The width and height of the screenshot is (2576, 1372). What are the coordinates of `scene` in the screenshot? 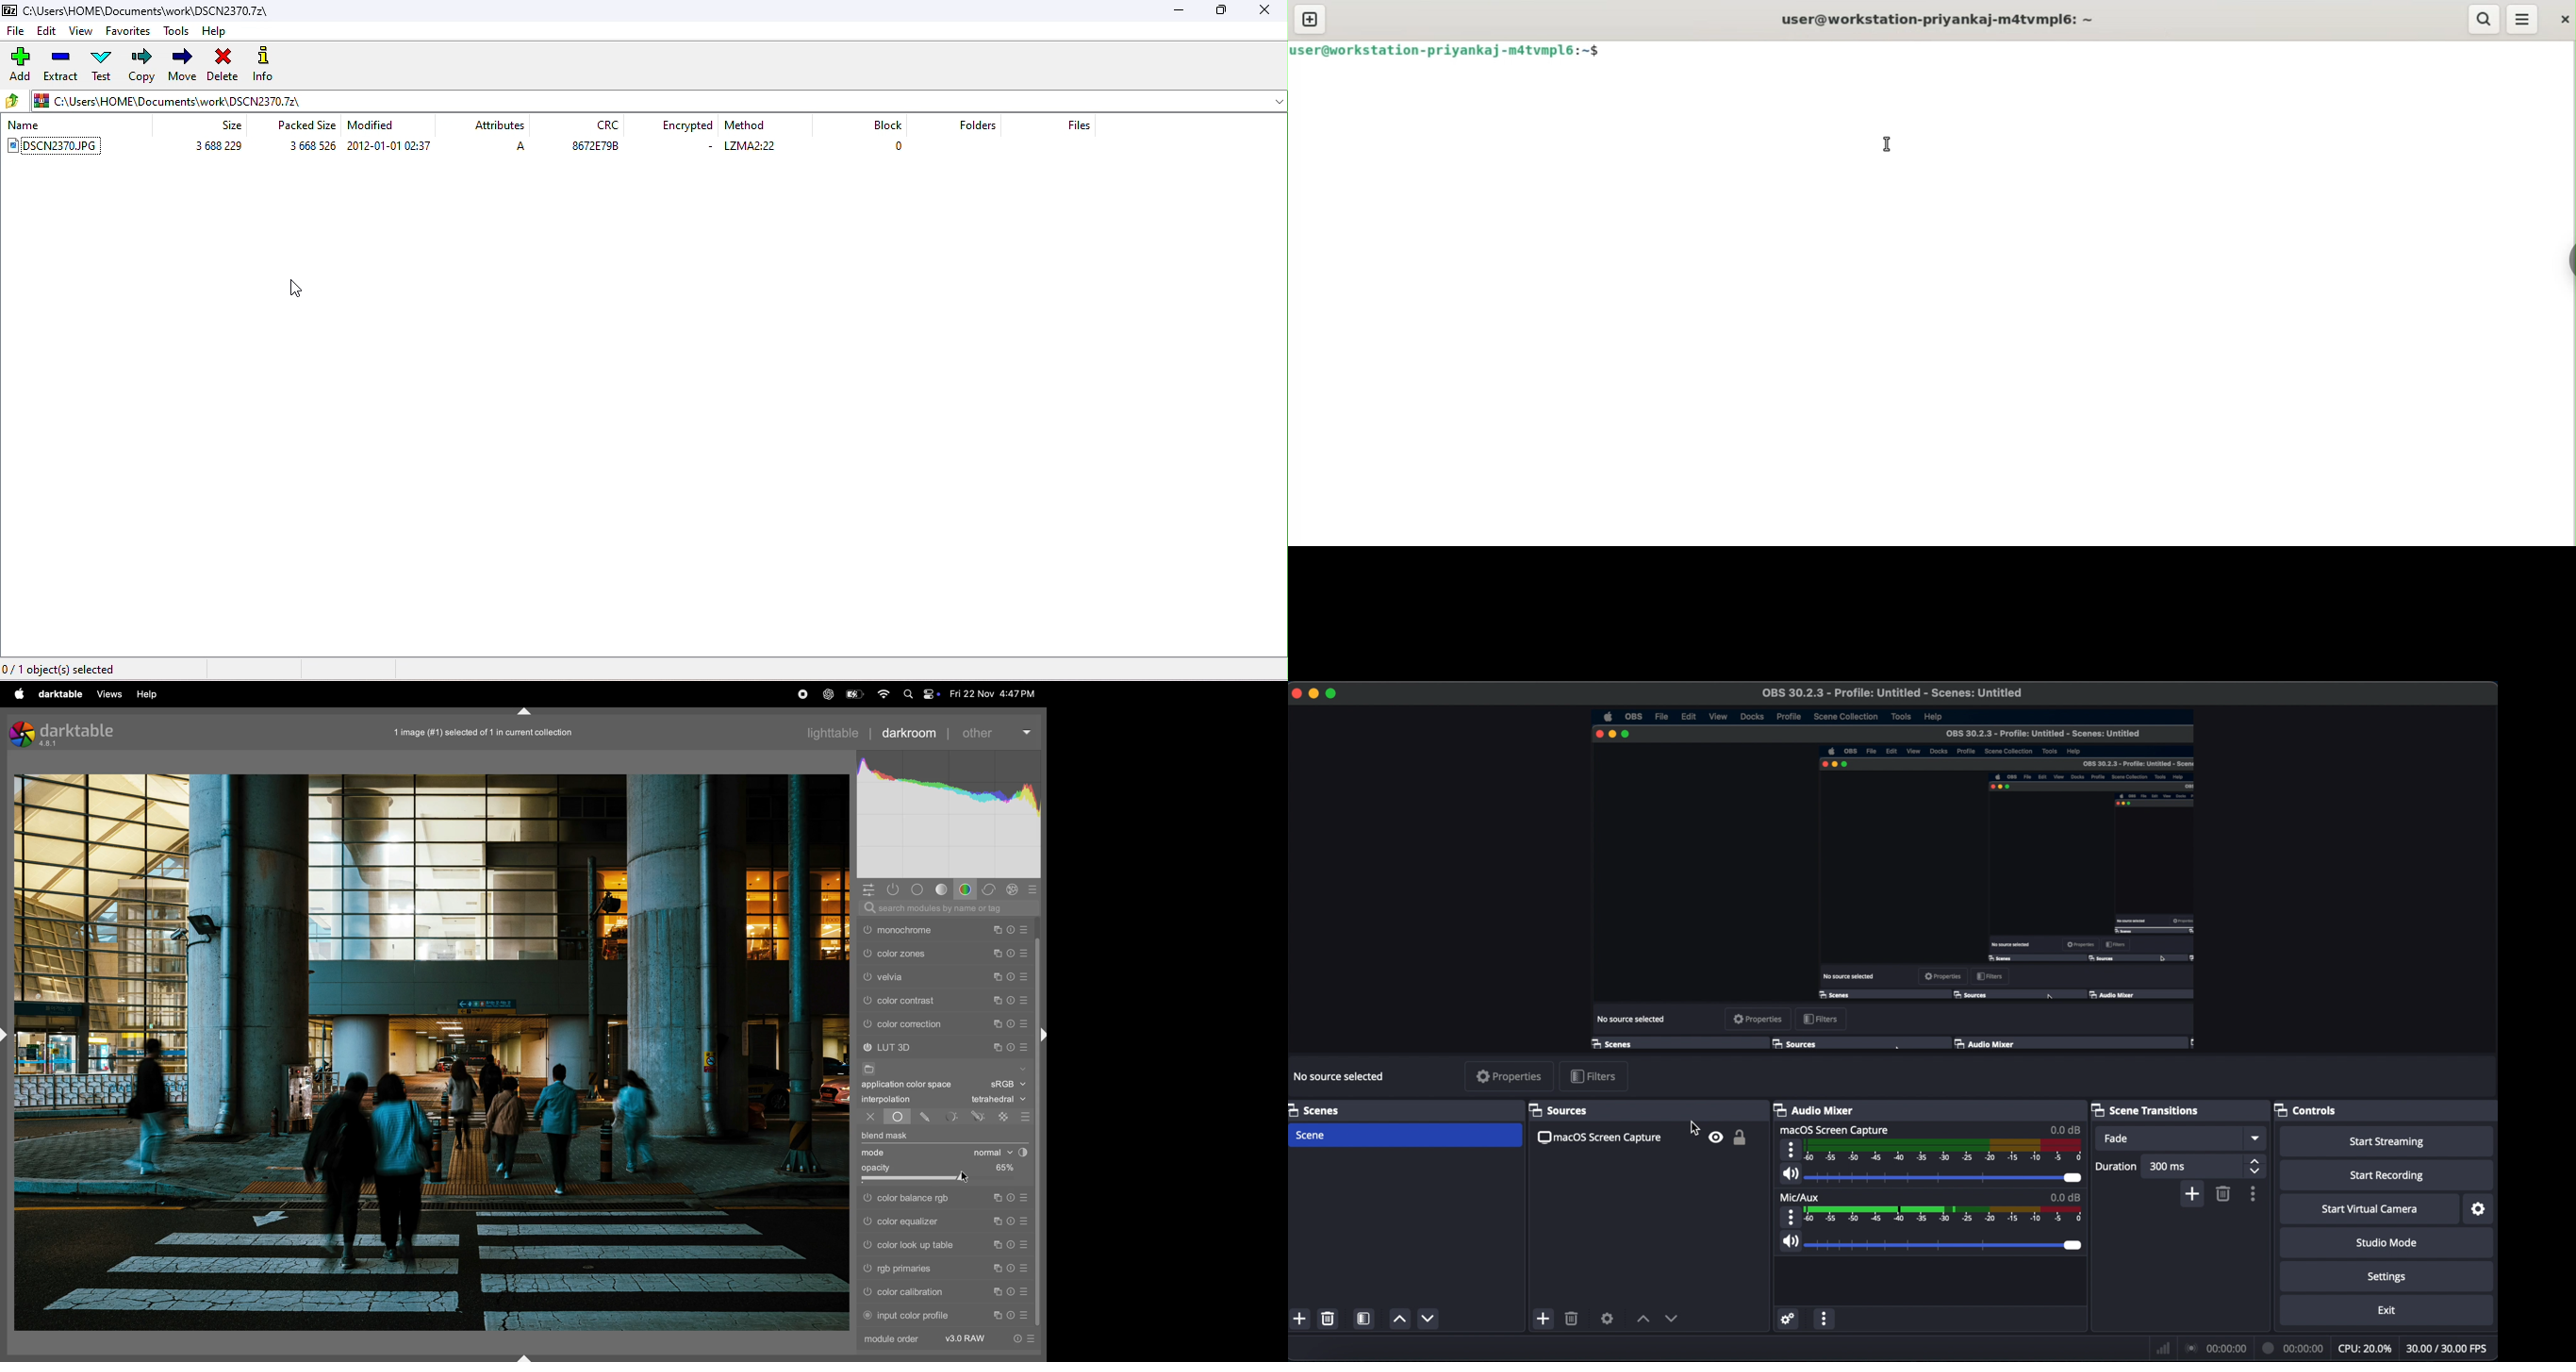 It's located at (1311, 1135).